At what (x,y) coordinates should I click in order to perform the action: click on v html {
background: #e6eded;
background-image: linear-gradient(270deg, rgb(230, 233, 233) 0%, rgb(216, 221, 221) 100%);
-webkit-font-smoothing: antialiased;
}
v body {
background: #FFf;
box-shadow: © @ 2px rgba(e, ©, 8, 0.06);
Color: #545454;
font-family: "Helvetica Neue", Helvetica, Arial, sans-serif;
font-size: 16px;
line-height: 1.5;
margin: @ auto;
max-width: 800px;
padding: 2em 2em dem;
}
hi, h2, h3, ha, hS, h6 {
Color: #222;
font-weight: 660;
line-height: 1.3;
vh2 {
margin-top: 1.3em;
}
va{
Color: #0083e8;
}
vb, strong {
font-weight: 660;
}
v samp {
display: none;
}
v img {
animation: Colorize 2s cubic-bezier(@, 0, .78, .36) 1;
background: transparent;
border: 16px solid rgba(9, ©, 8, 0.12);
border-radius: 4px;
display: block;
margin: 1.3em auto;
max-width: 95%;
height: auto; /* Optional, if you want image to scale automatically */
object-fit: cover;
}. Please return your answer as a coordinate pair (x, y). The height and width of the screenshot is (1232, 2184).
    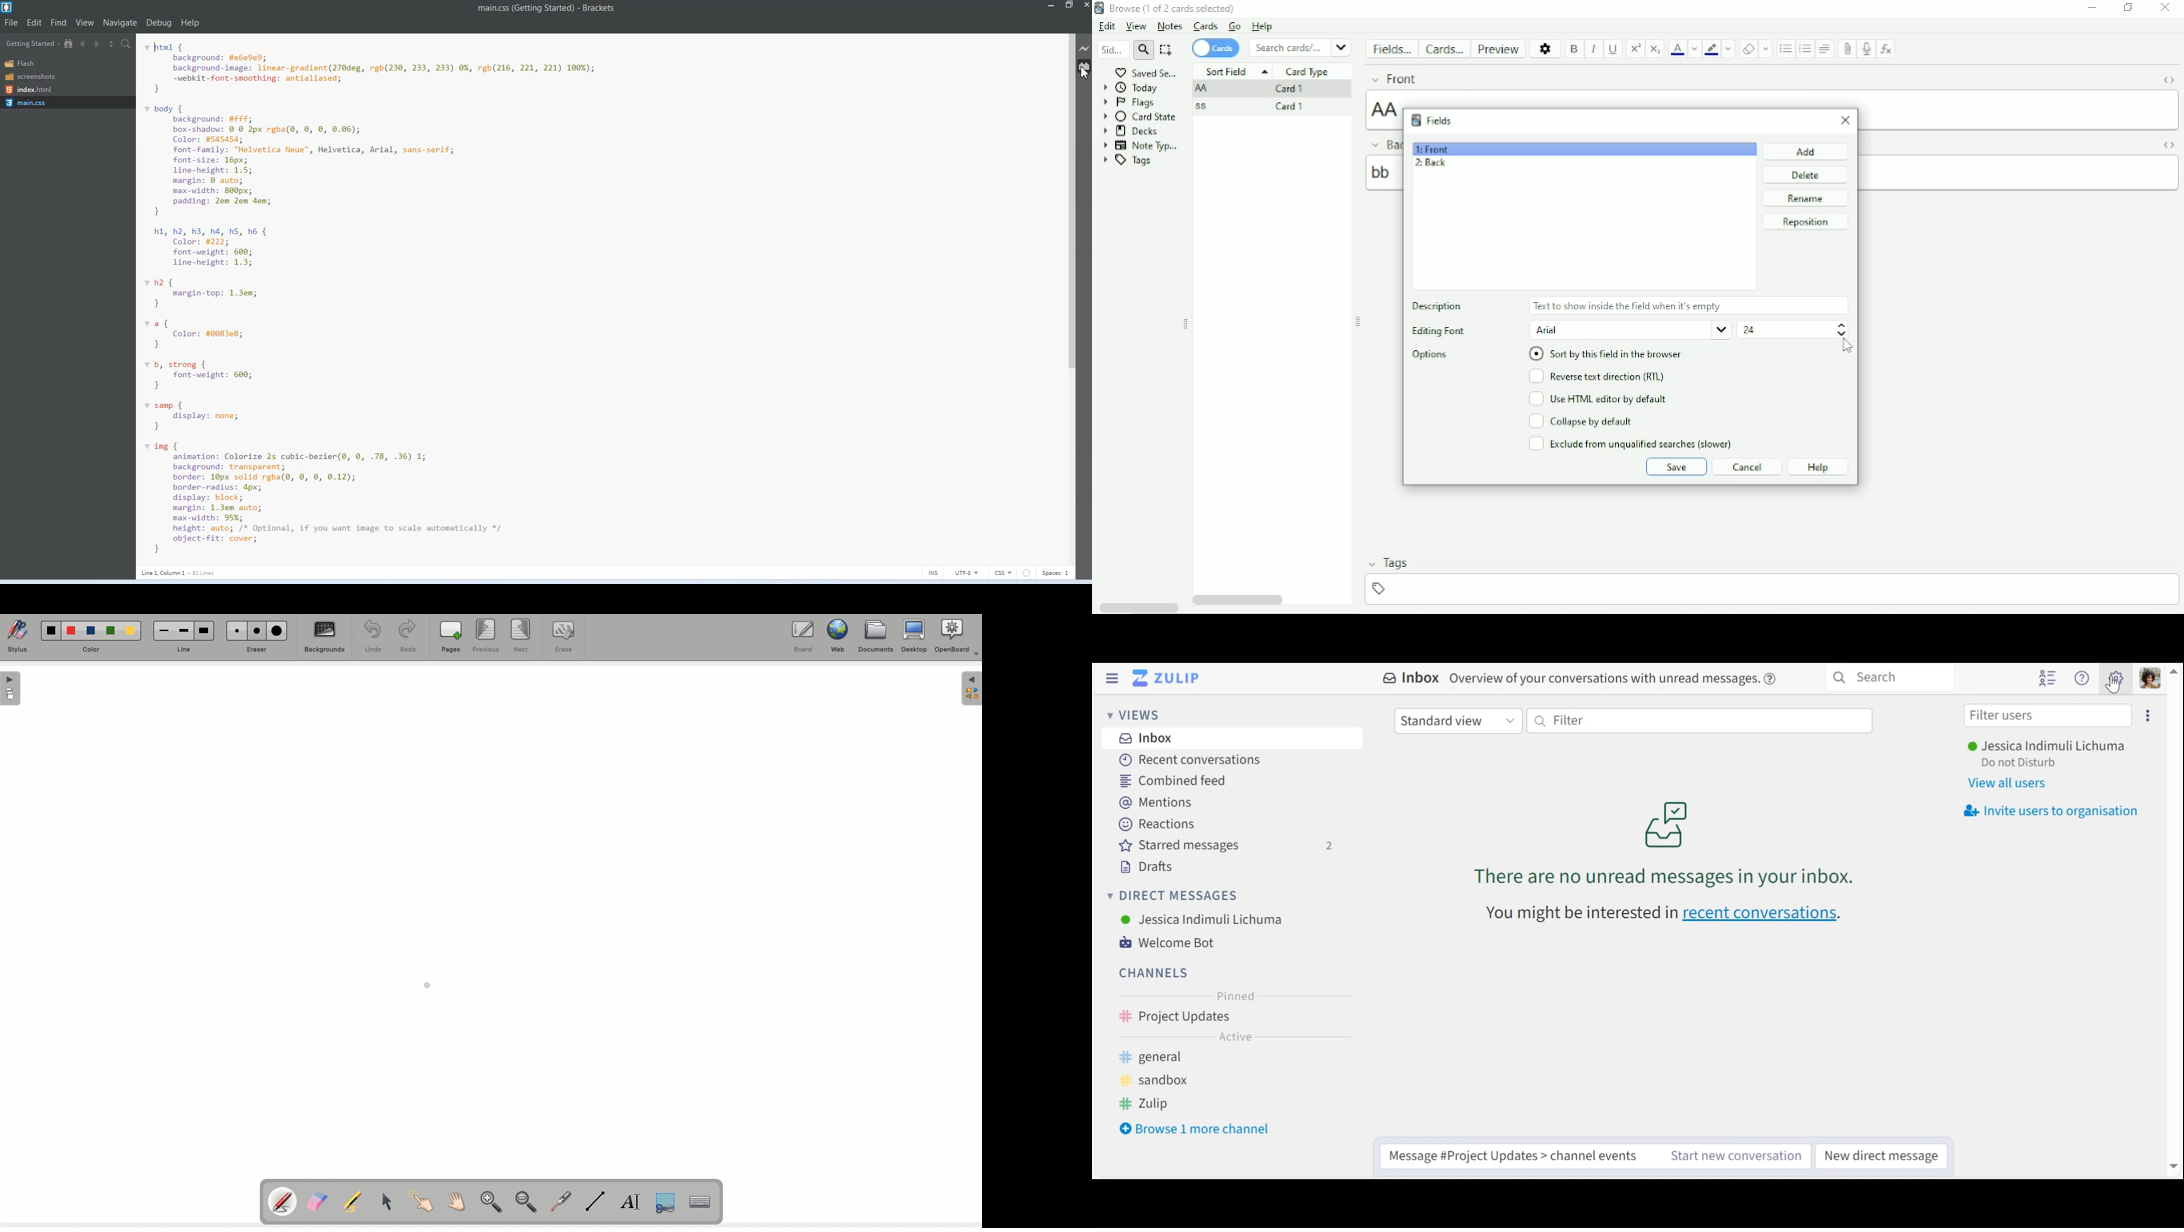
    Looking at the image, I should click on (393, 297).